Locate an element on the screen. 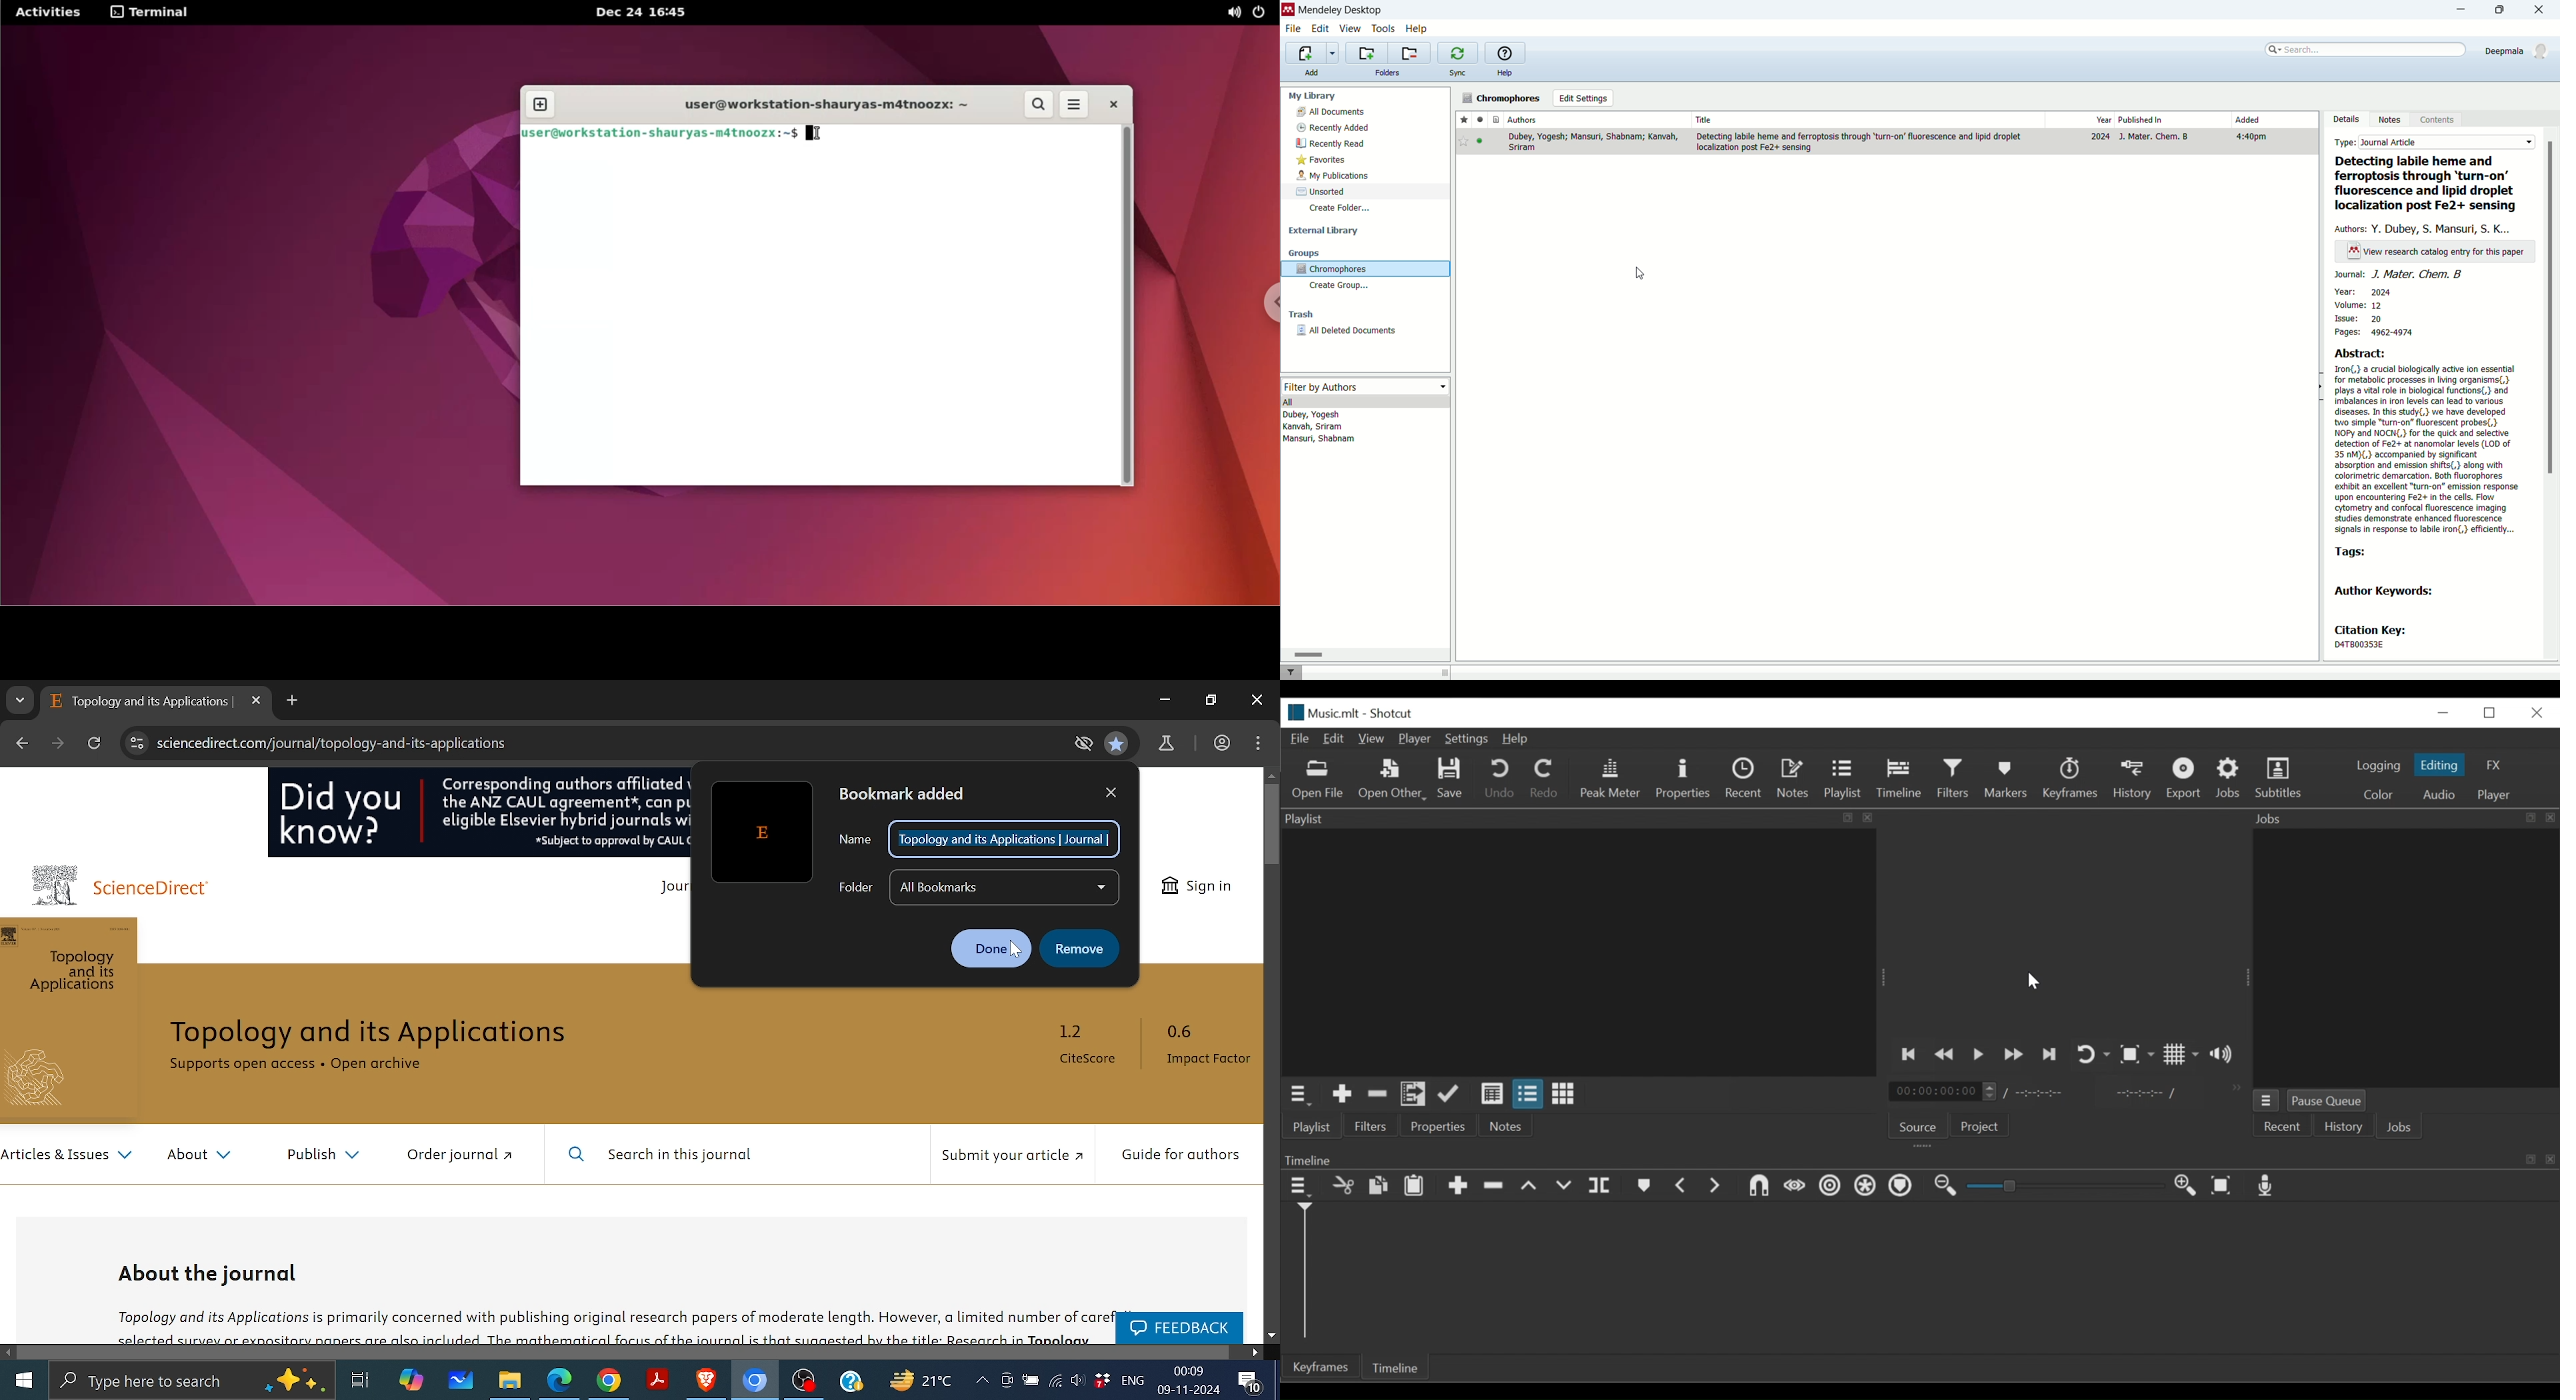 This screenshot has height=1400, width=2576. Slider is located at coordinates (2067, 1185).